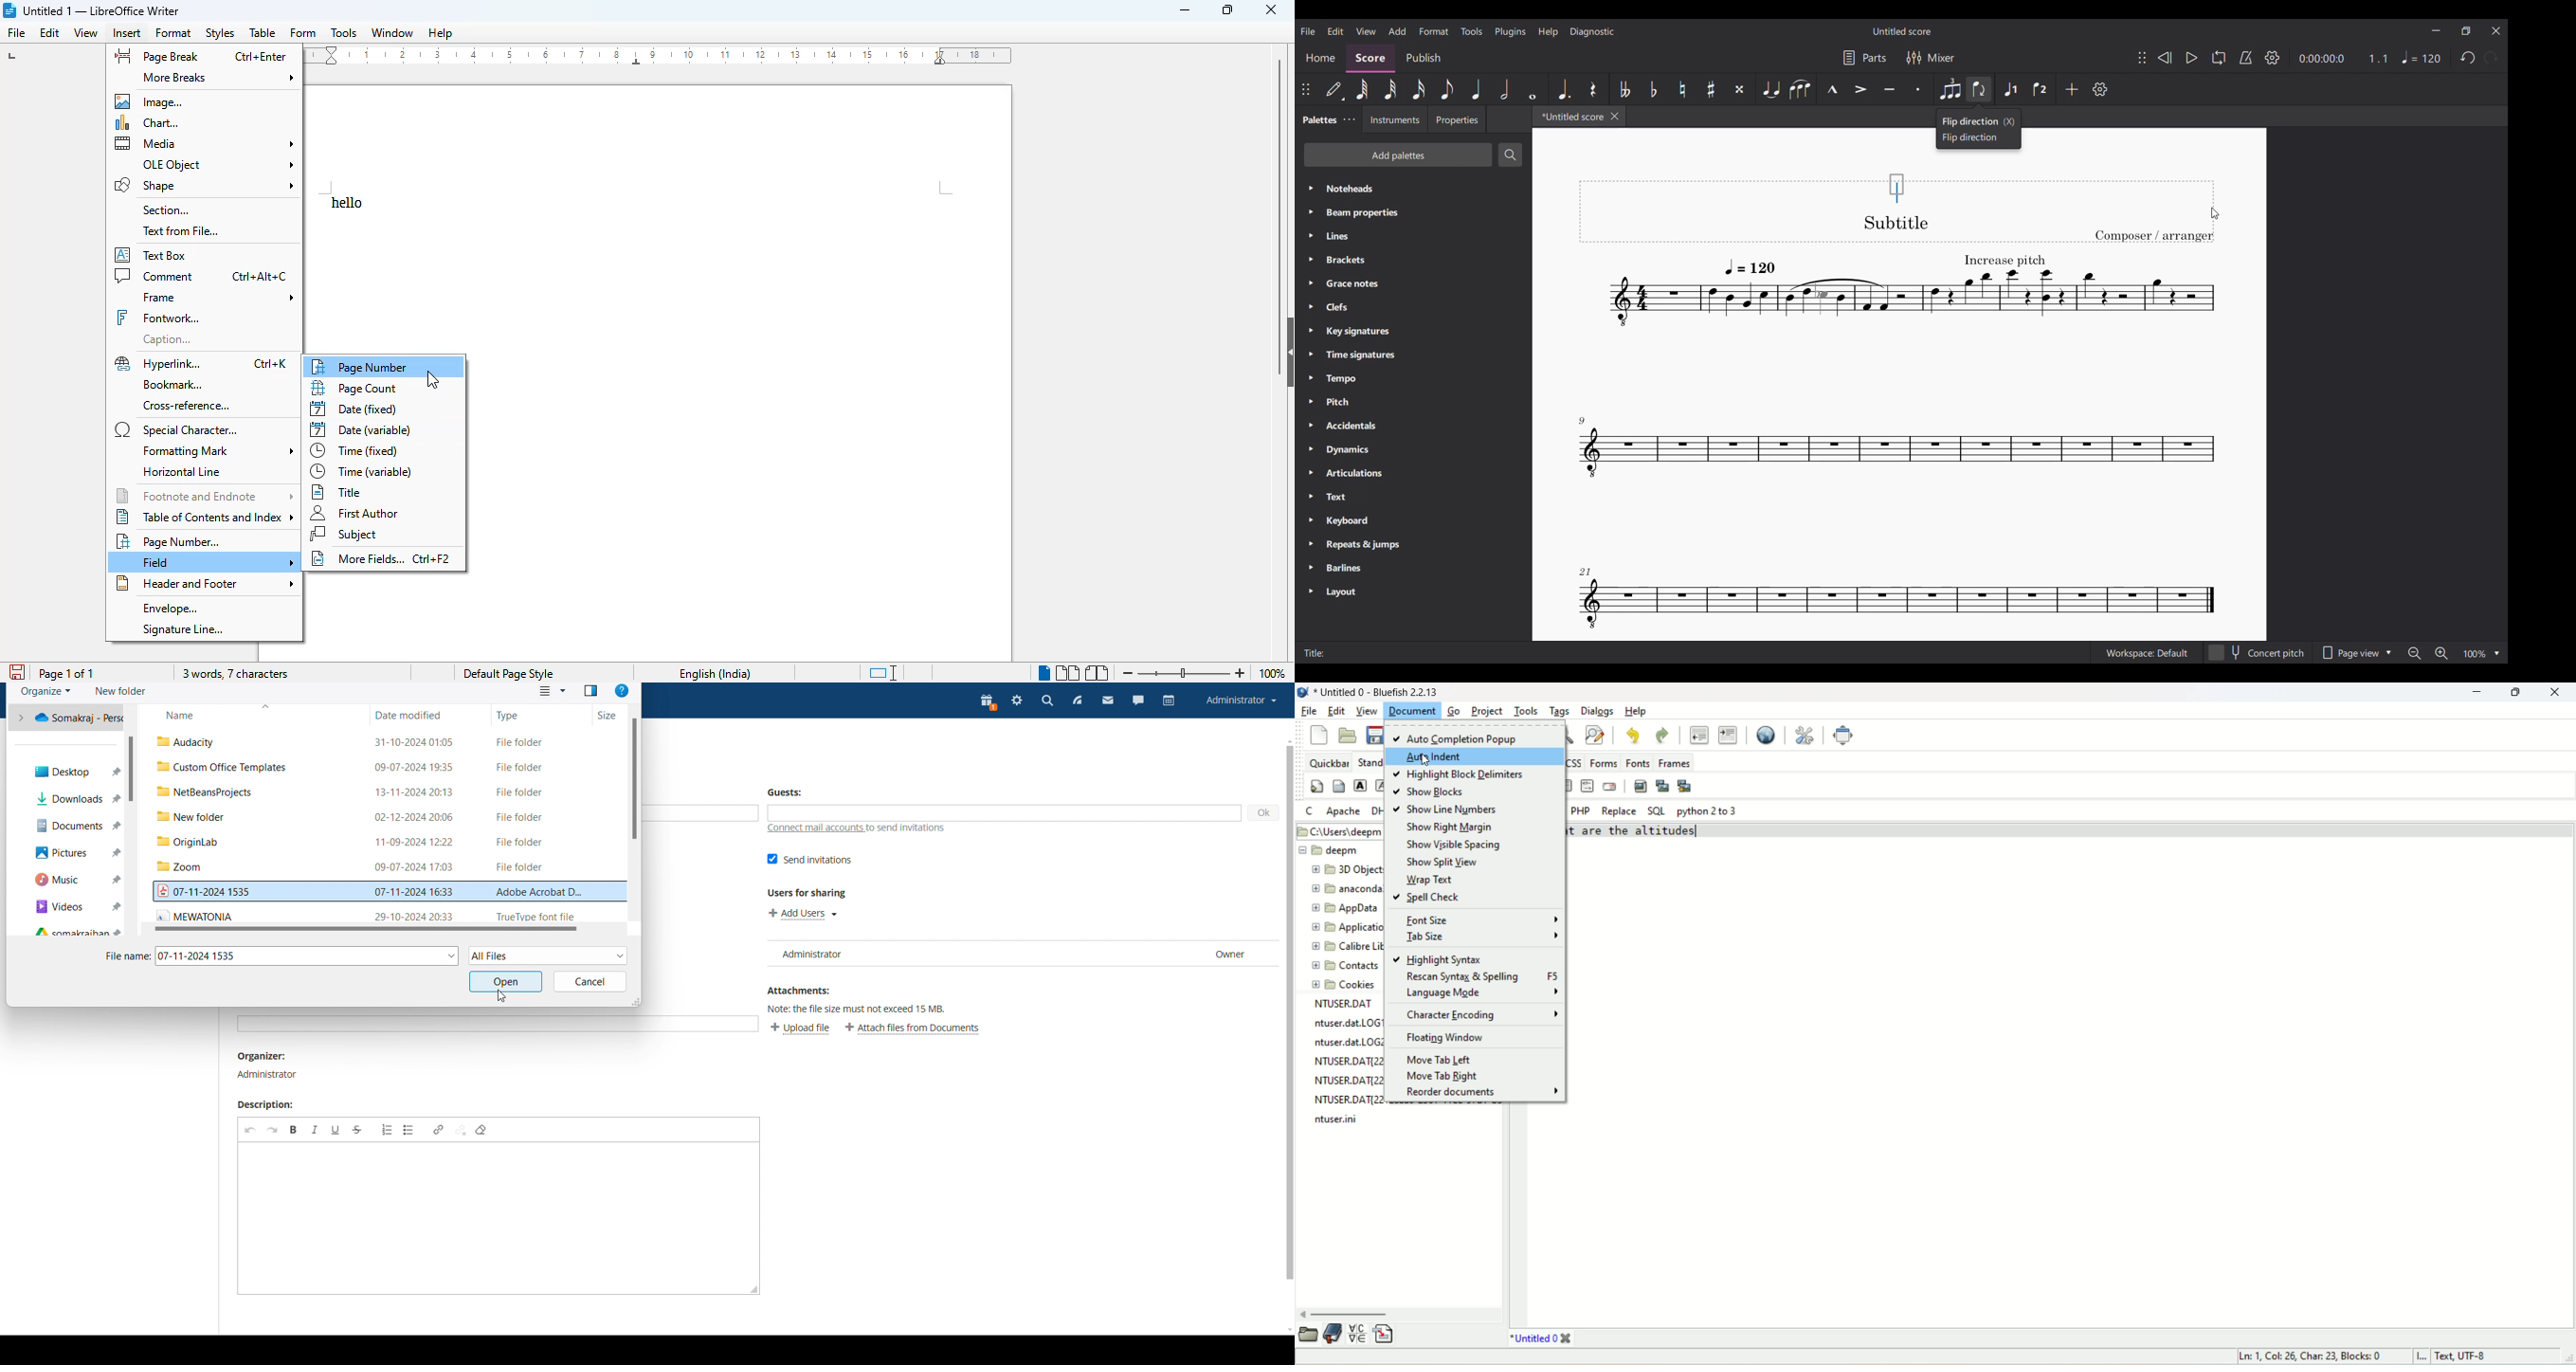  I want to click on insert/remove bulleted list, so click(410, 1130).